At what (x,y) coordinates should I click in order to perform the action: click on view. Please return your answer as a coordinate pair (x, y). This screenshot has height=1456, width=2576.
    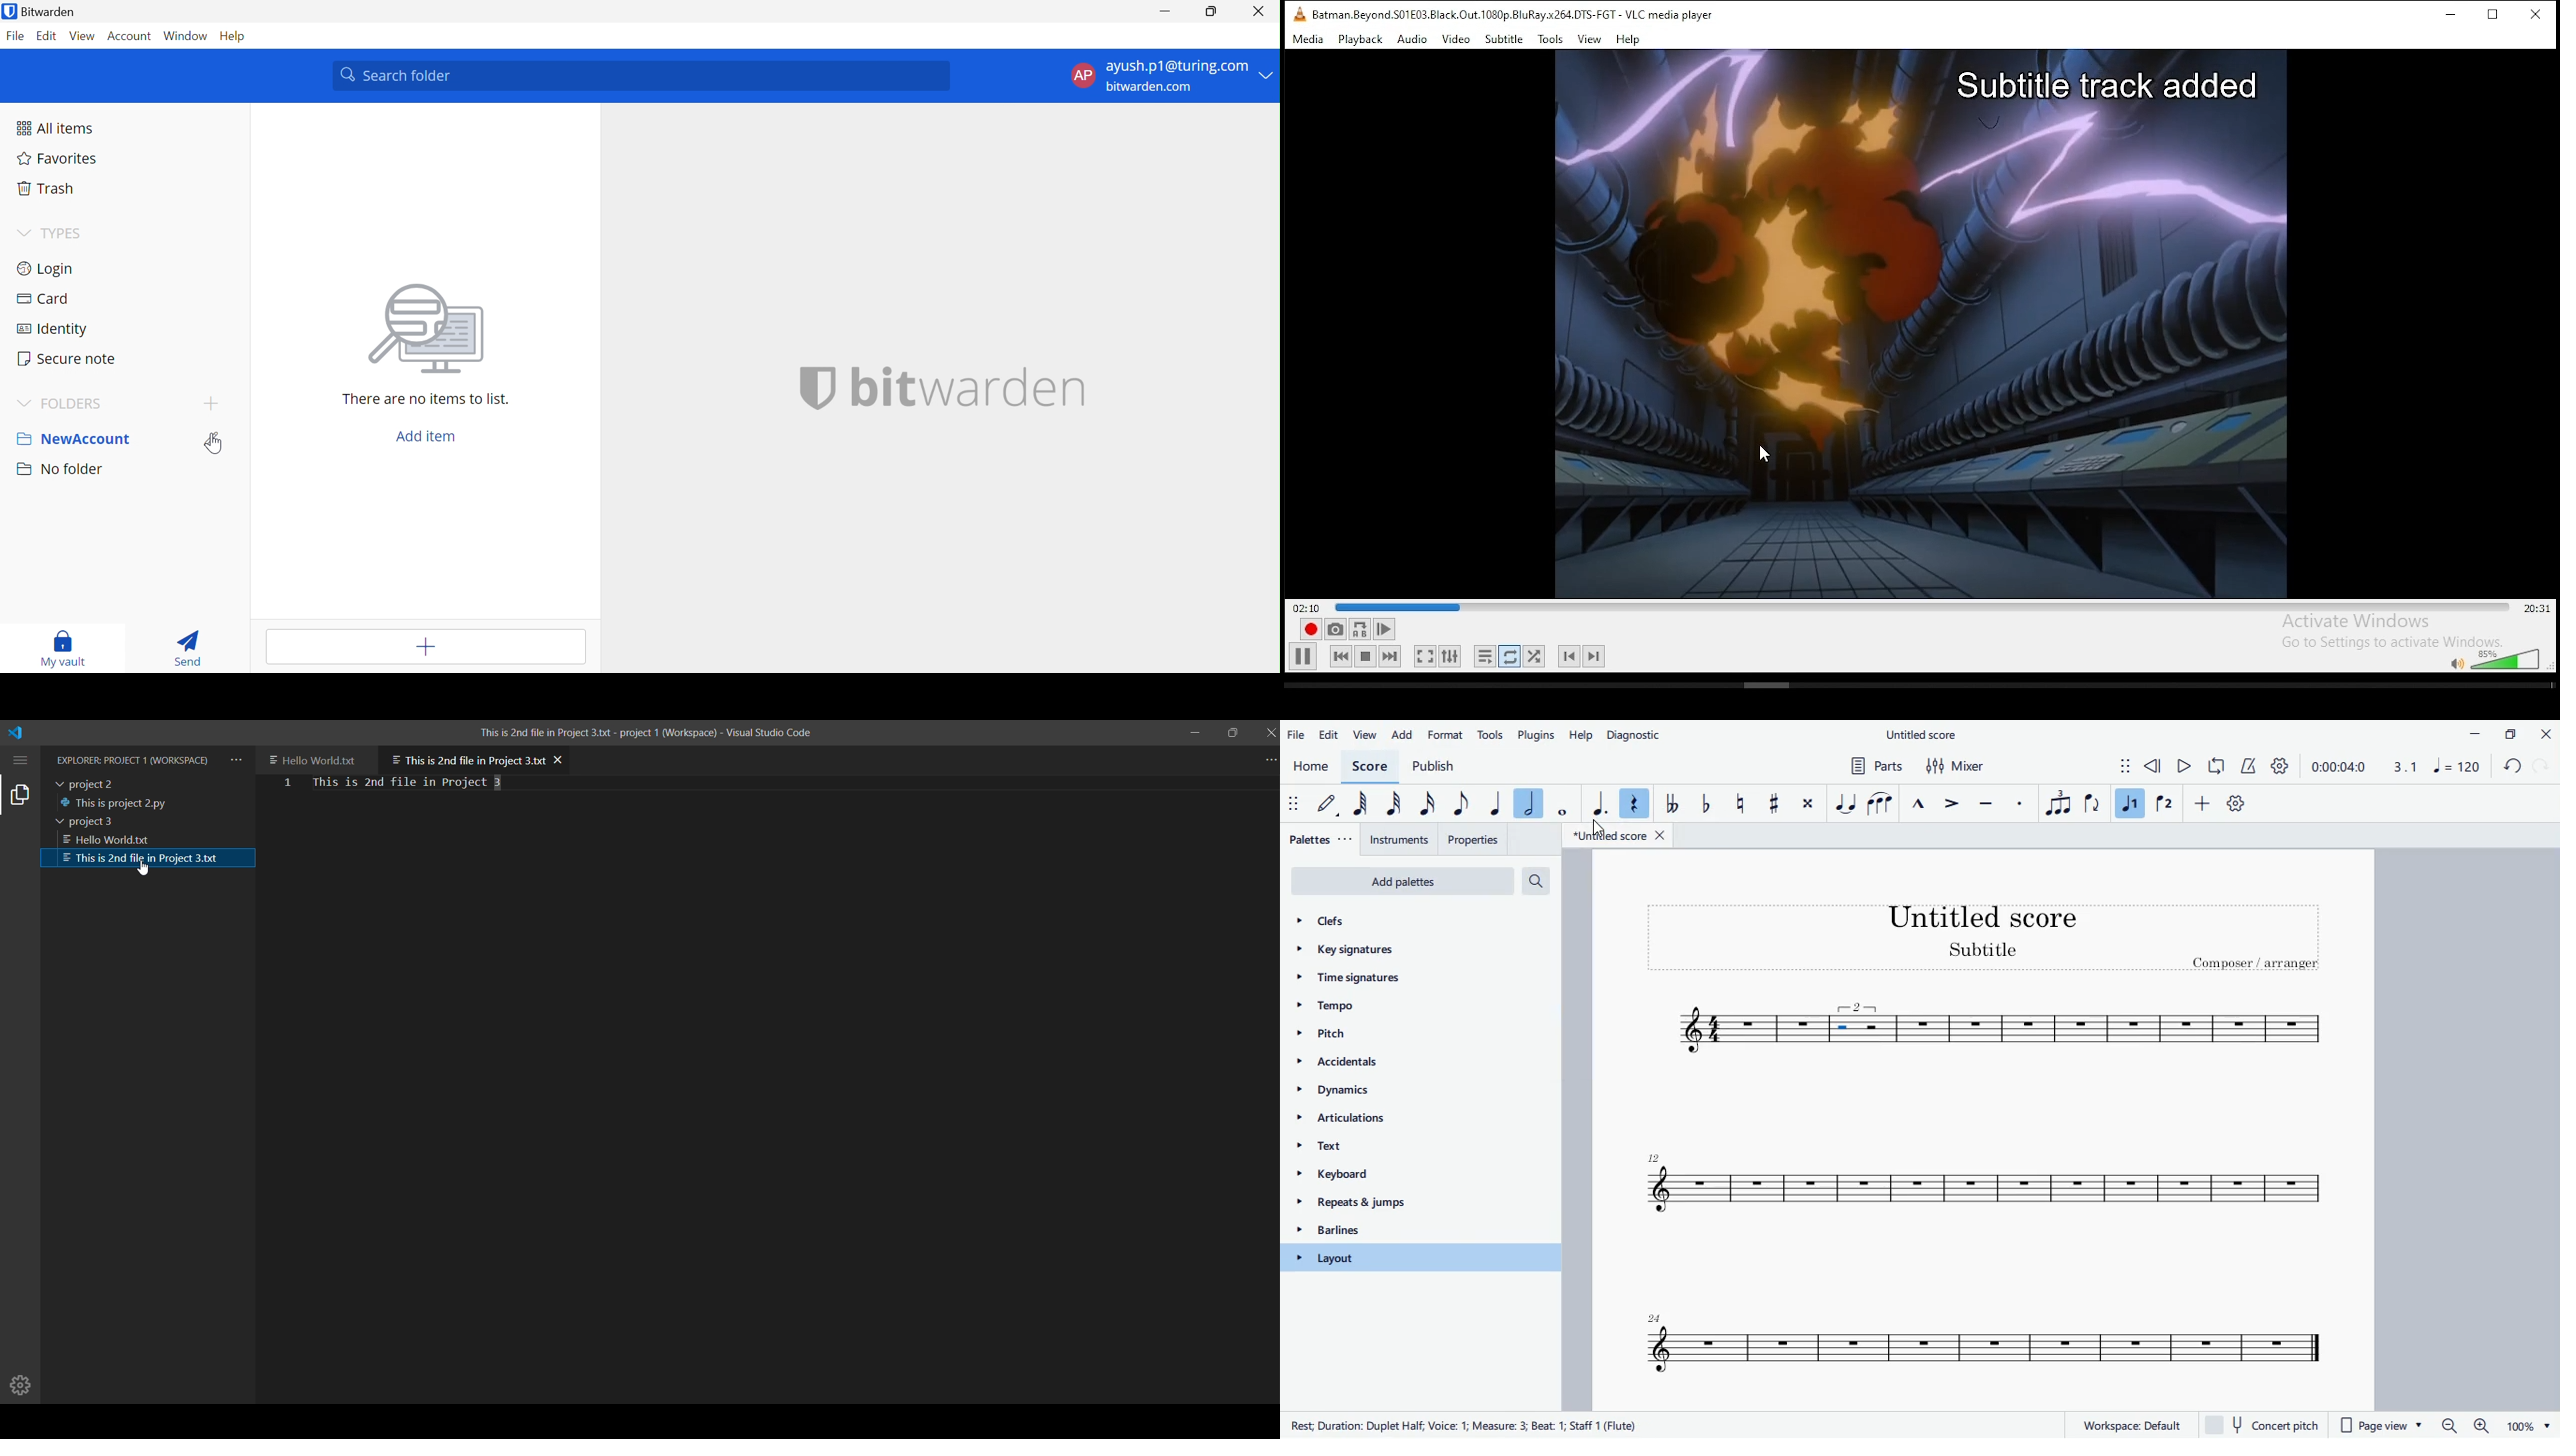
    Looking at the image, I should click on (1365, 735).